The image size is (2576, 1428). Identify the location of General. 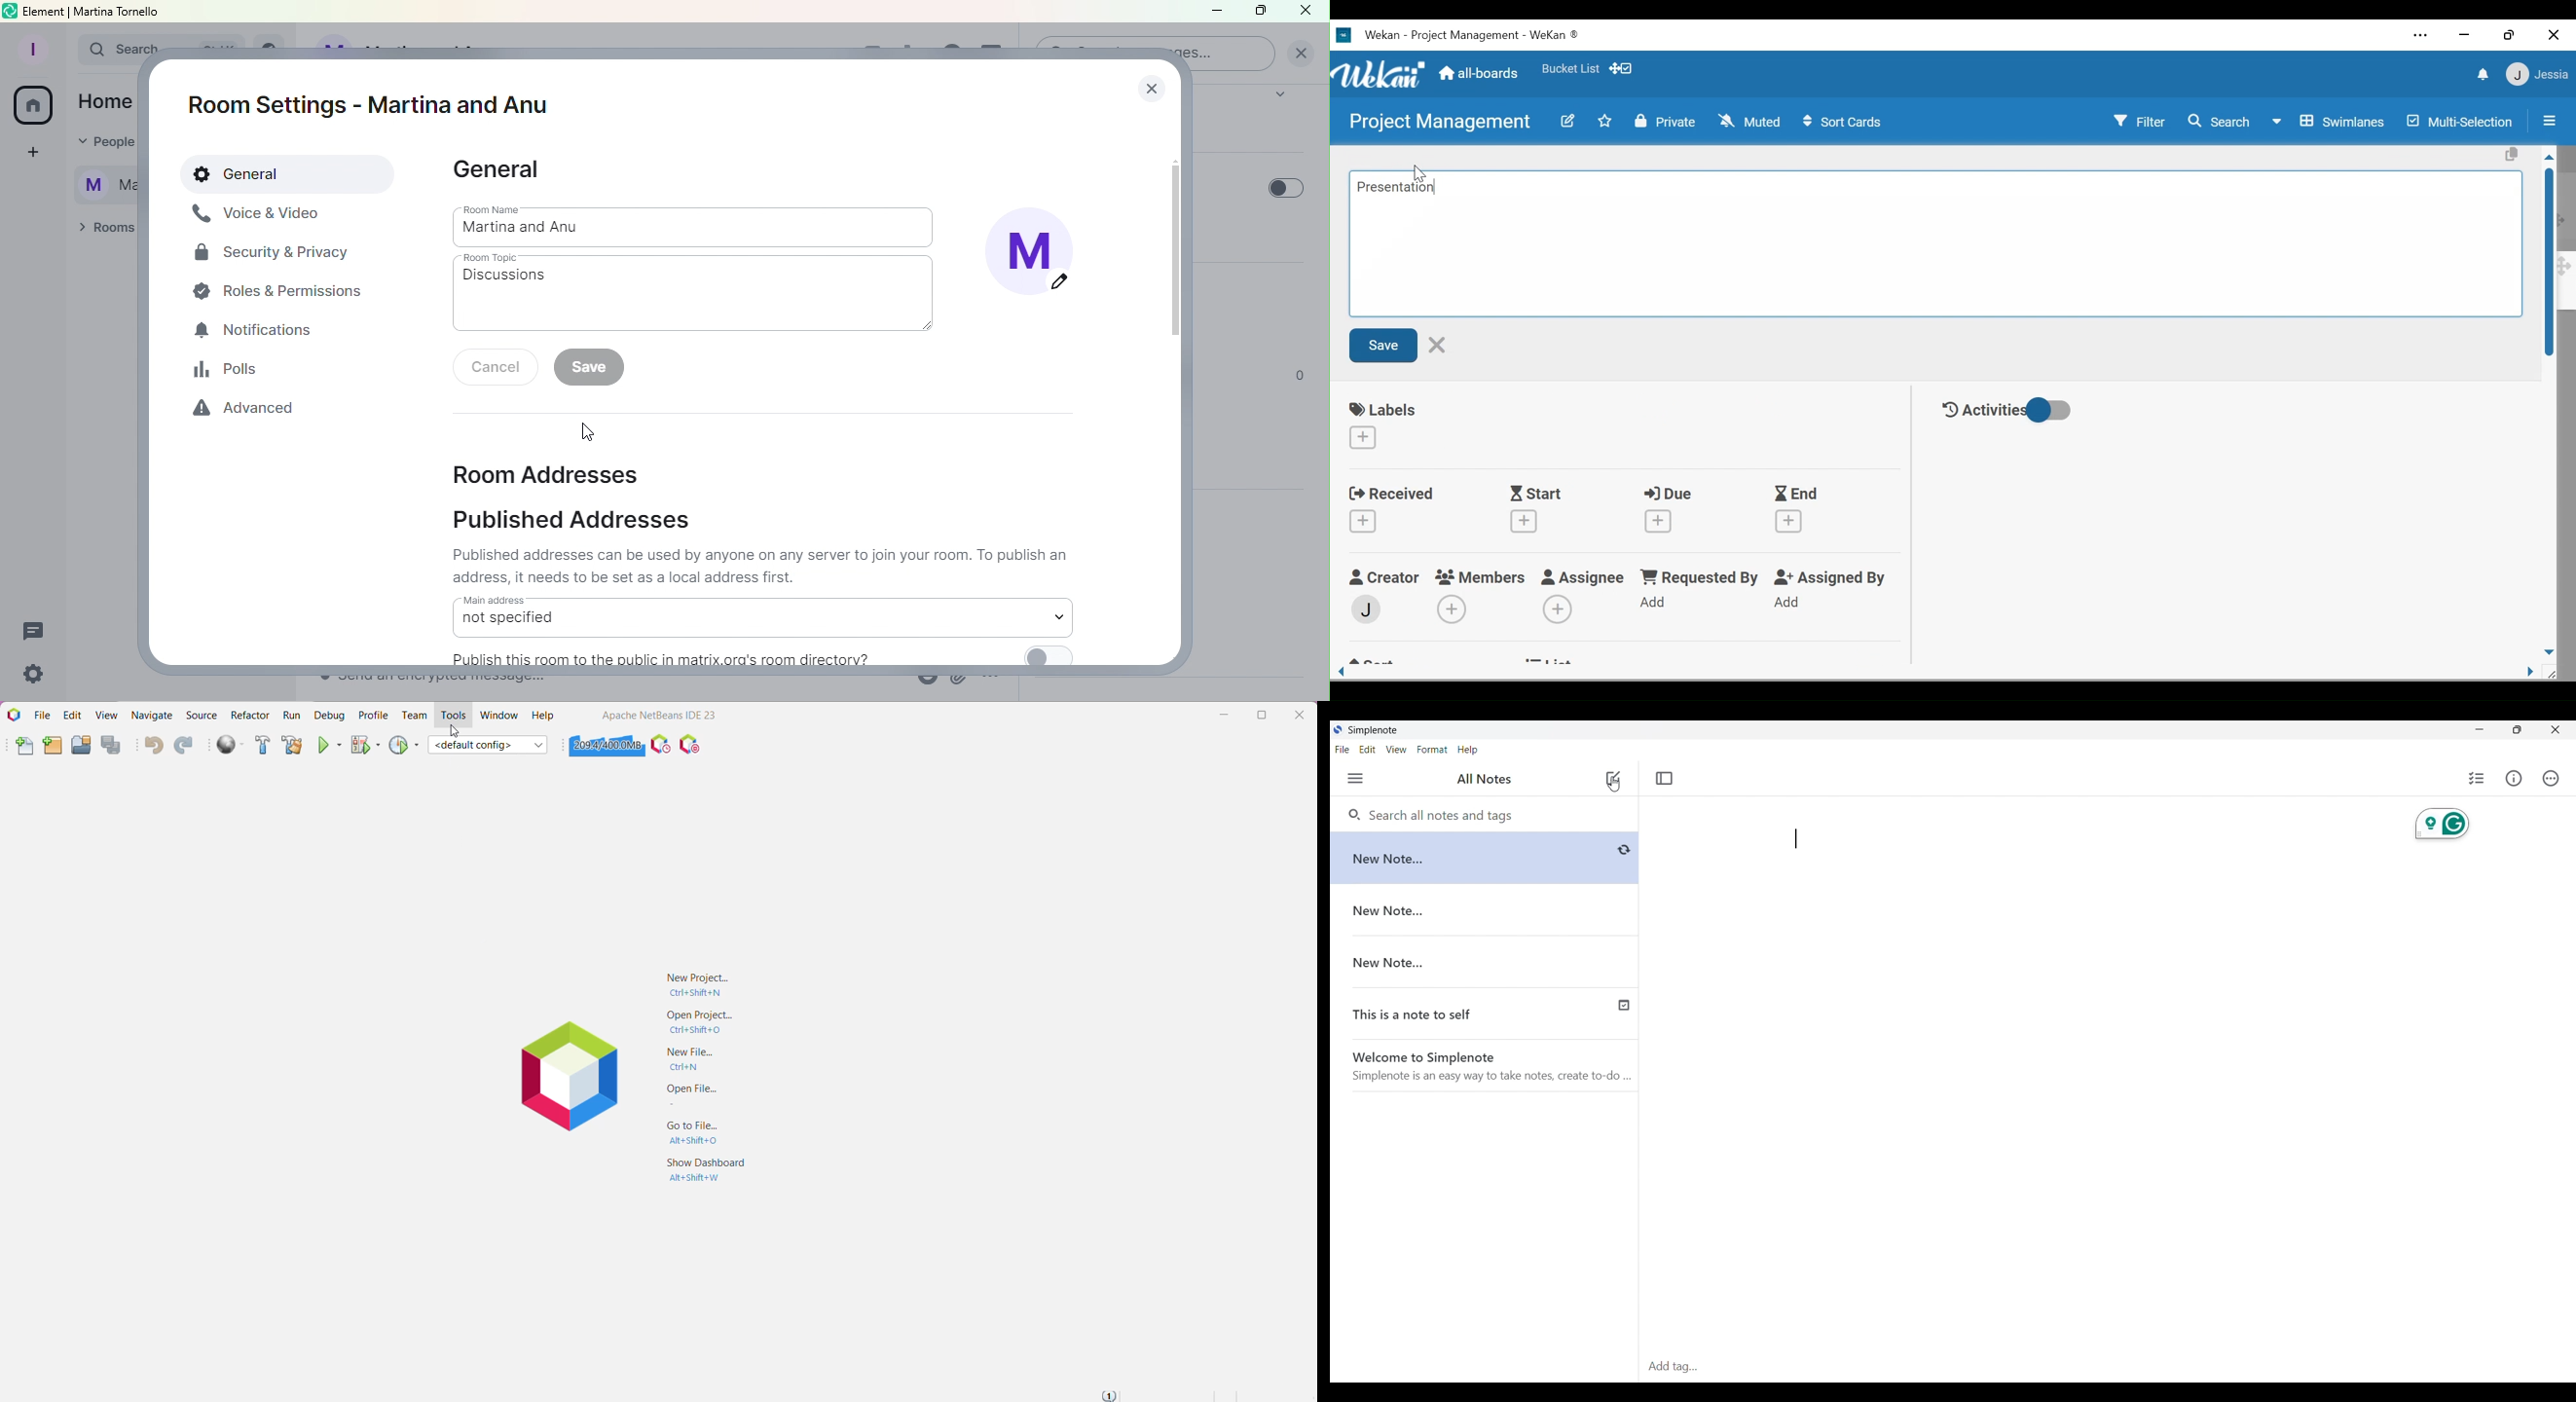
(290, 175).